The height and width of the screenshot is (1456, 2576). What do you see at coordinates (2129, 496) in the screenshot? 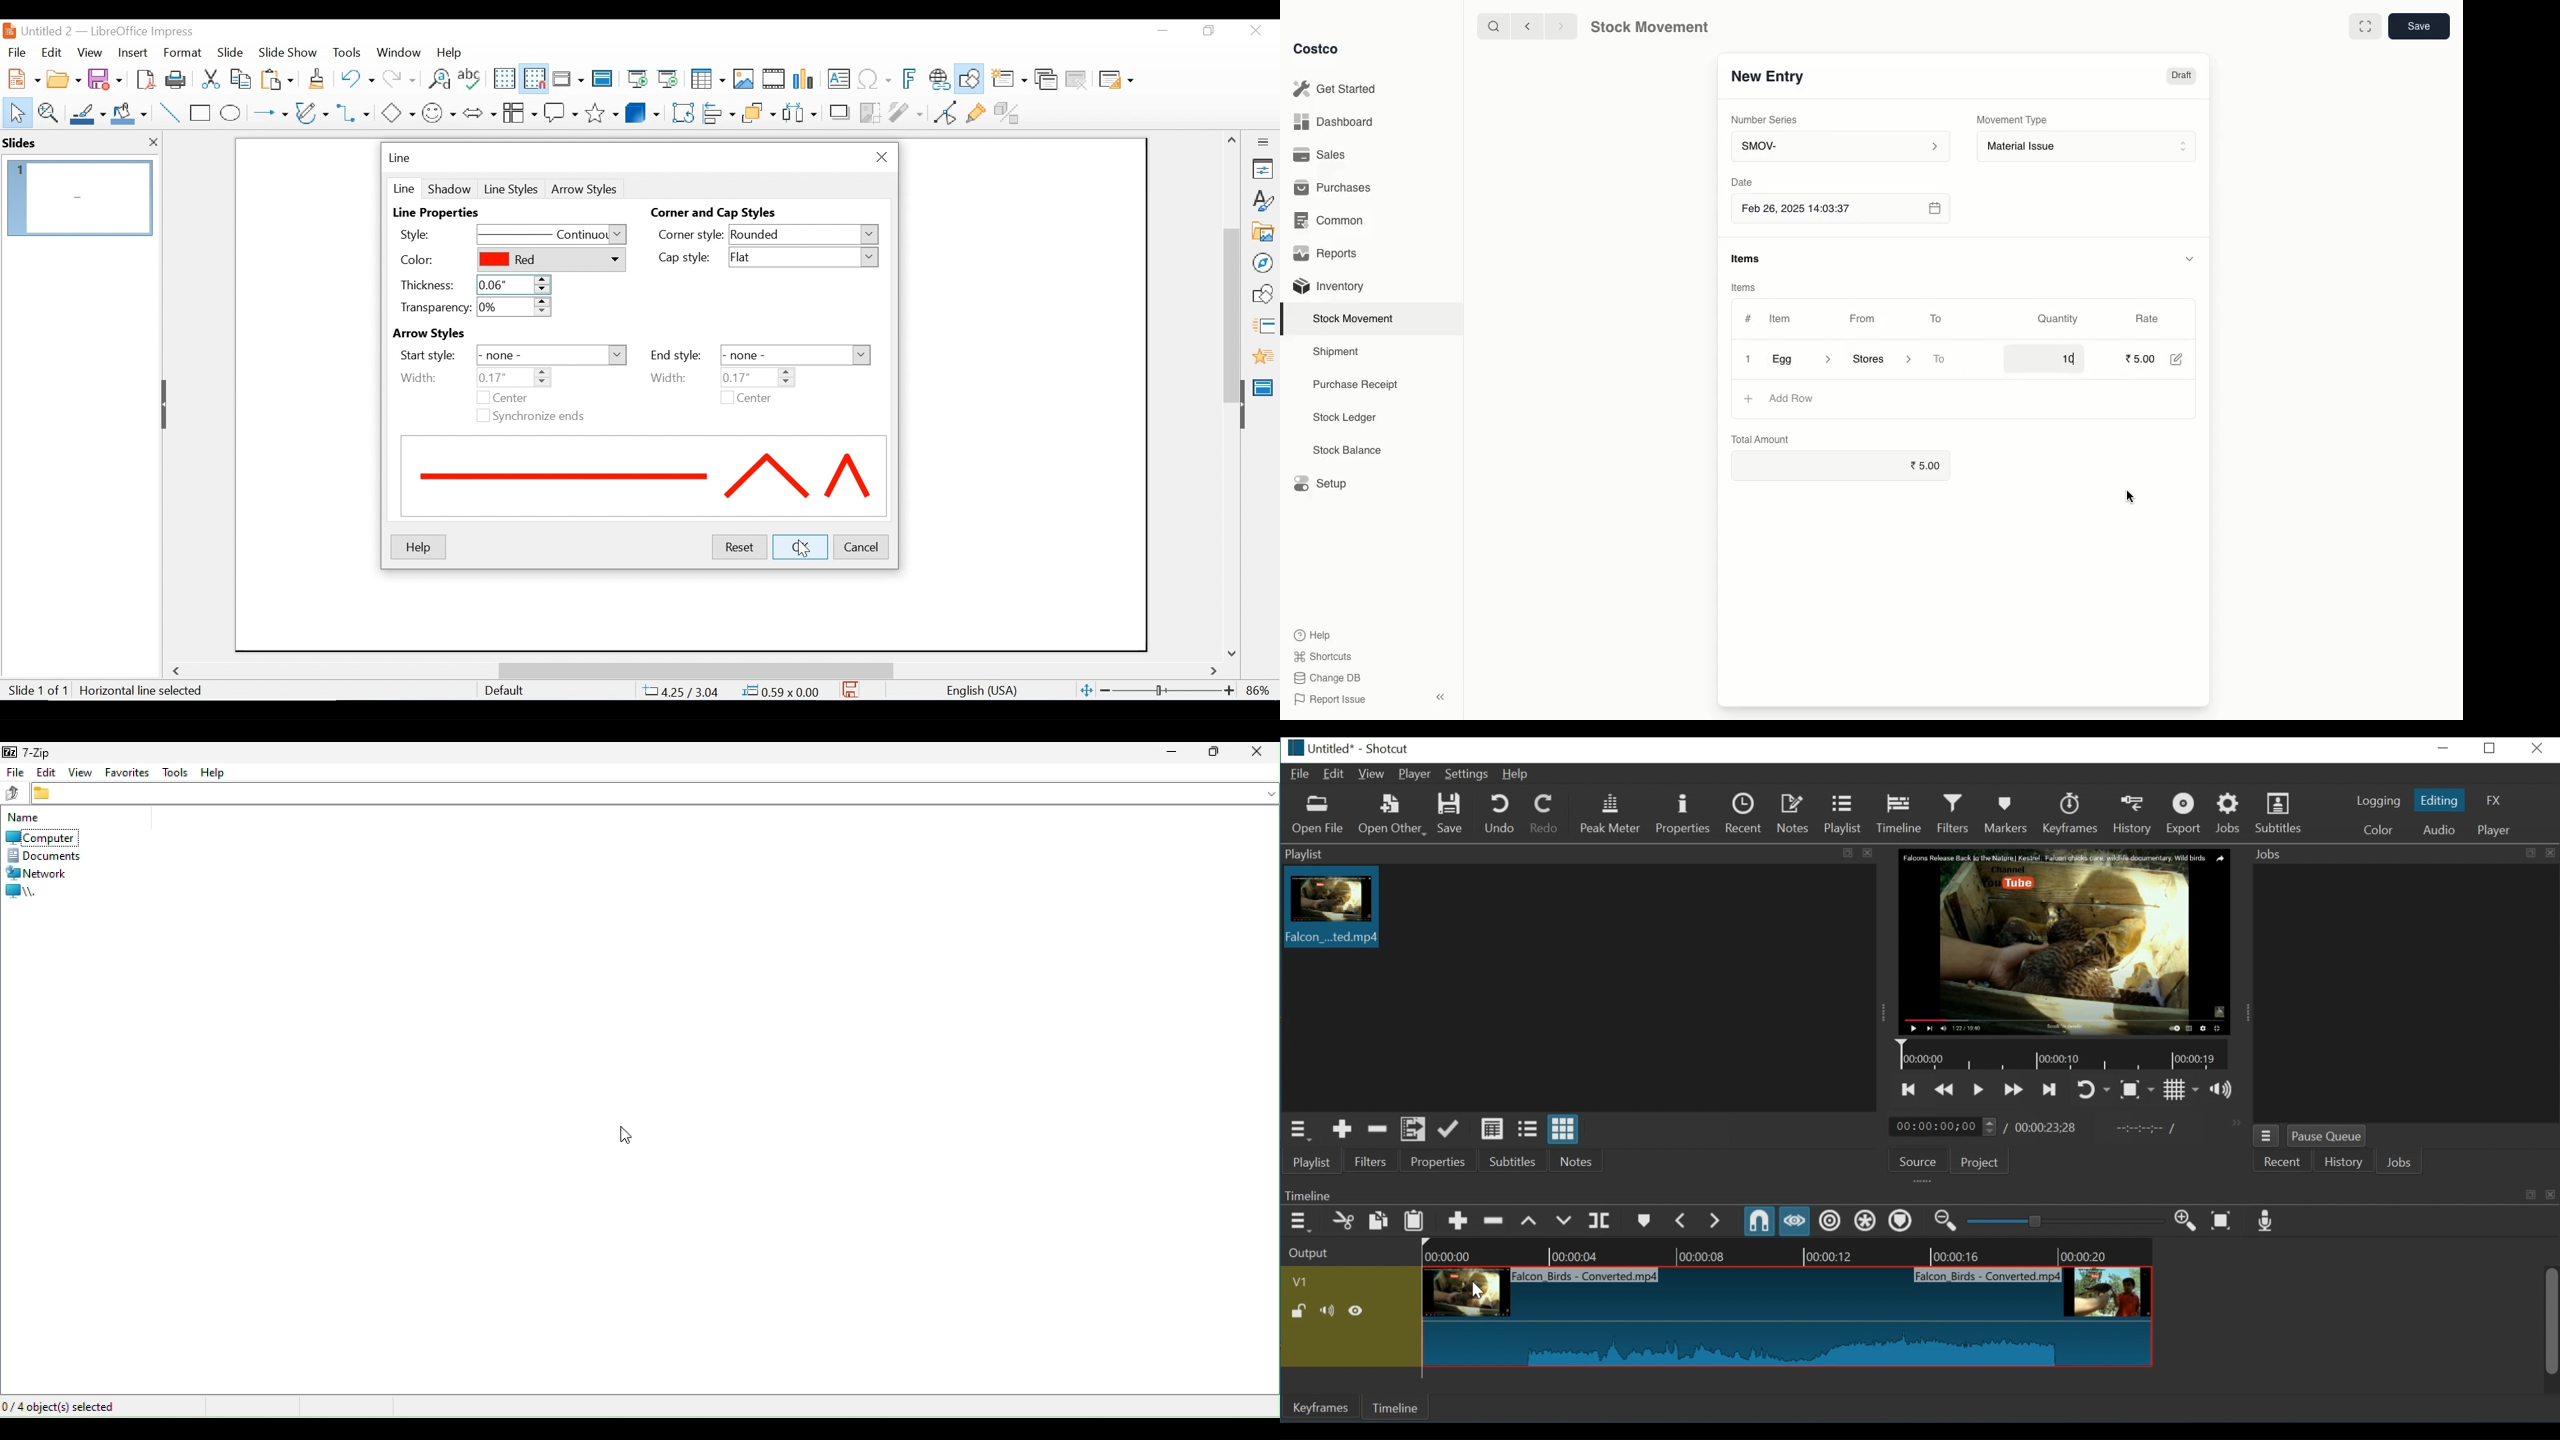
I see `cursor` at bounding box center [2129, 496].